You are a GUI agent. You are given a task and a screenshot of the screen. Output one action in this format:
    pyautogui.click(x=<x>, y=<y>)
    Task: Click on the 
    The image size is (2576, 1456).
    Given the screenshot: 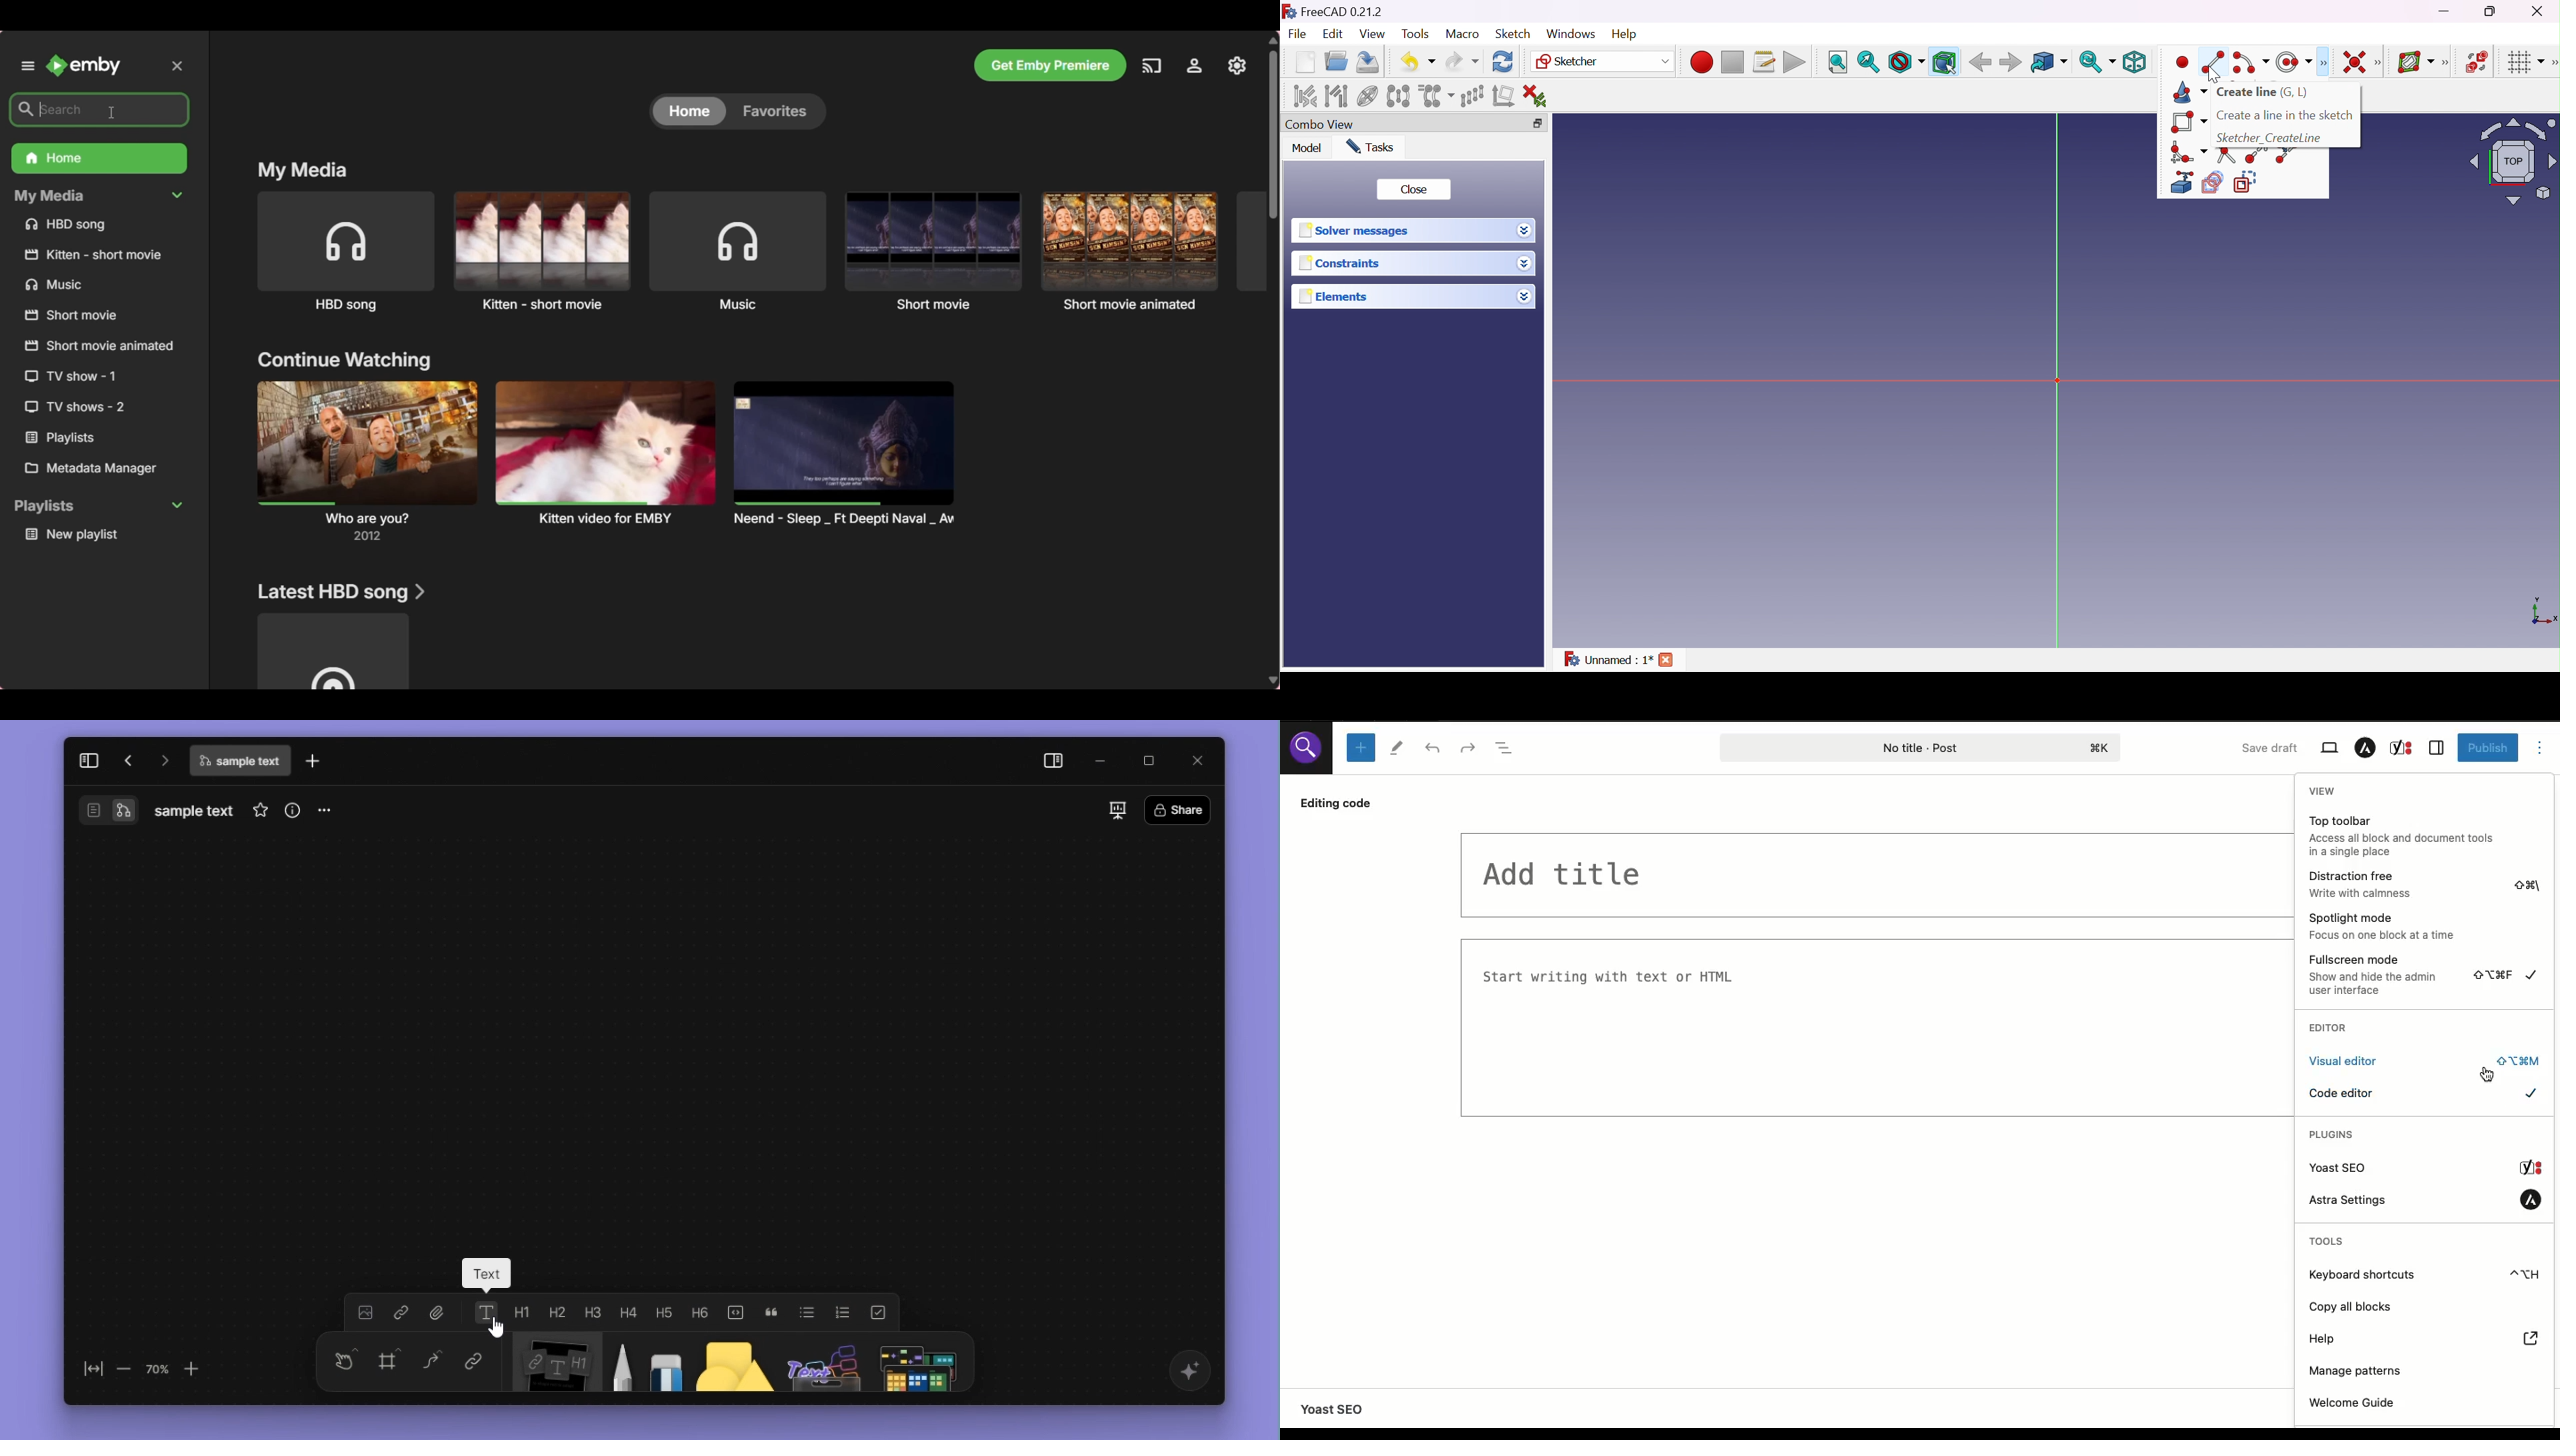 What is the action you would take?
    pyautogui.click(x=80, y=437)
    